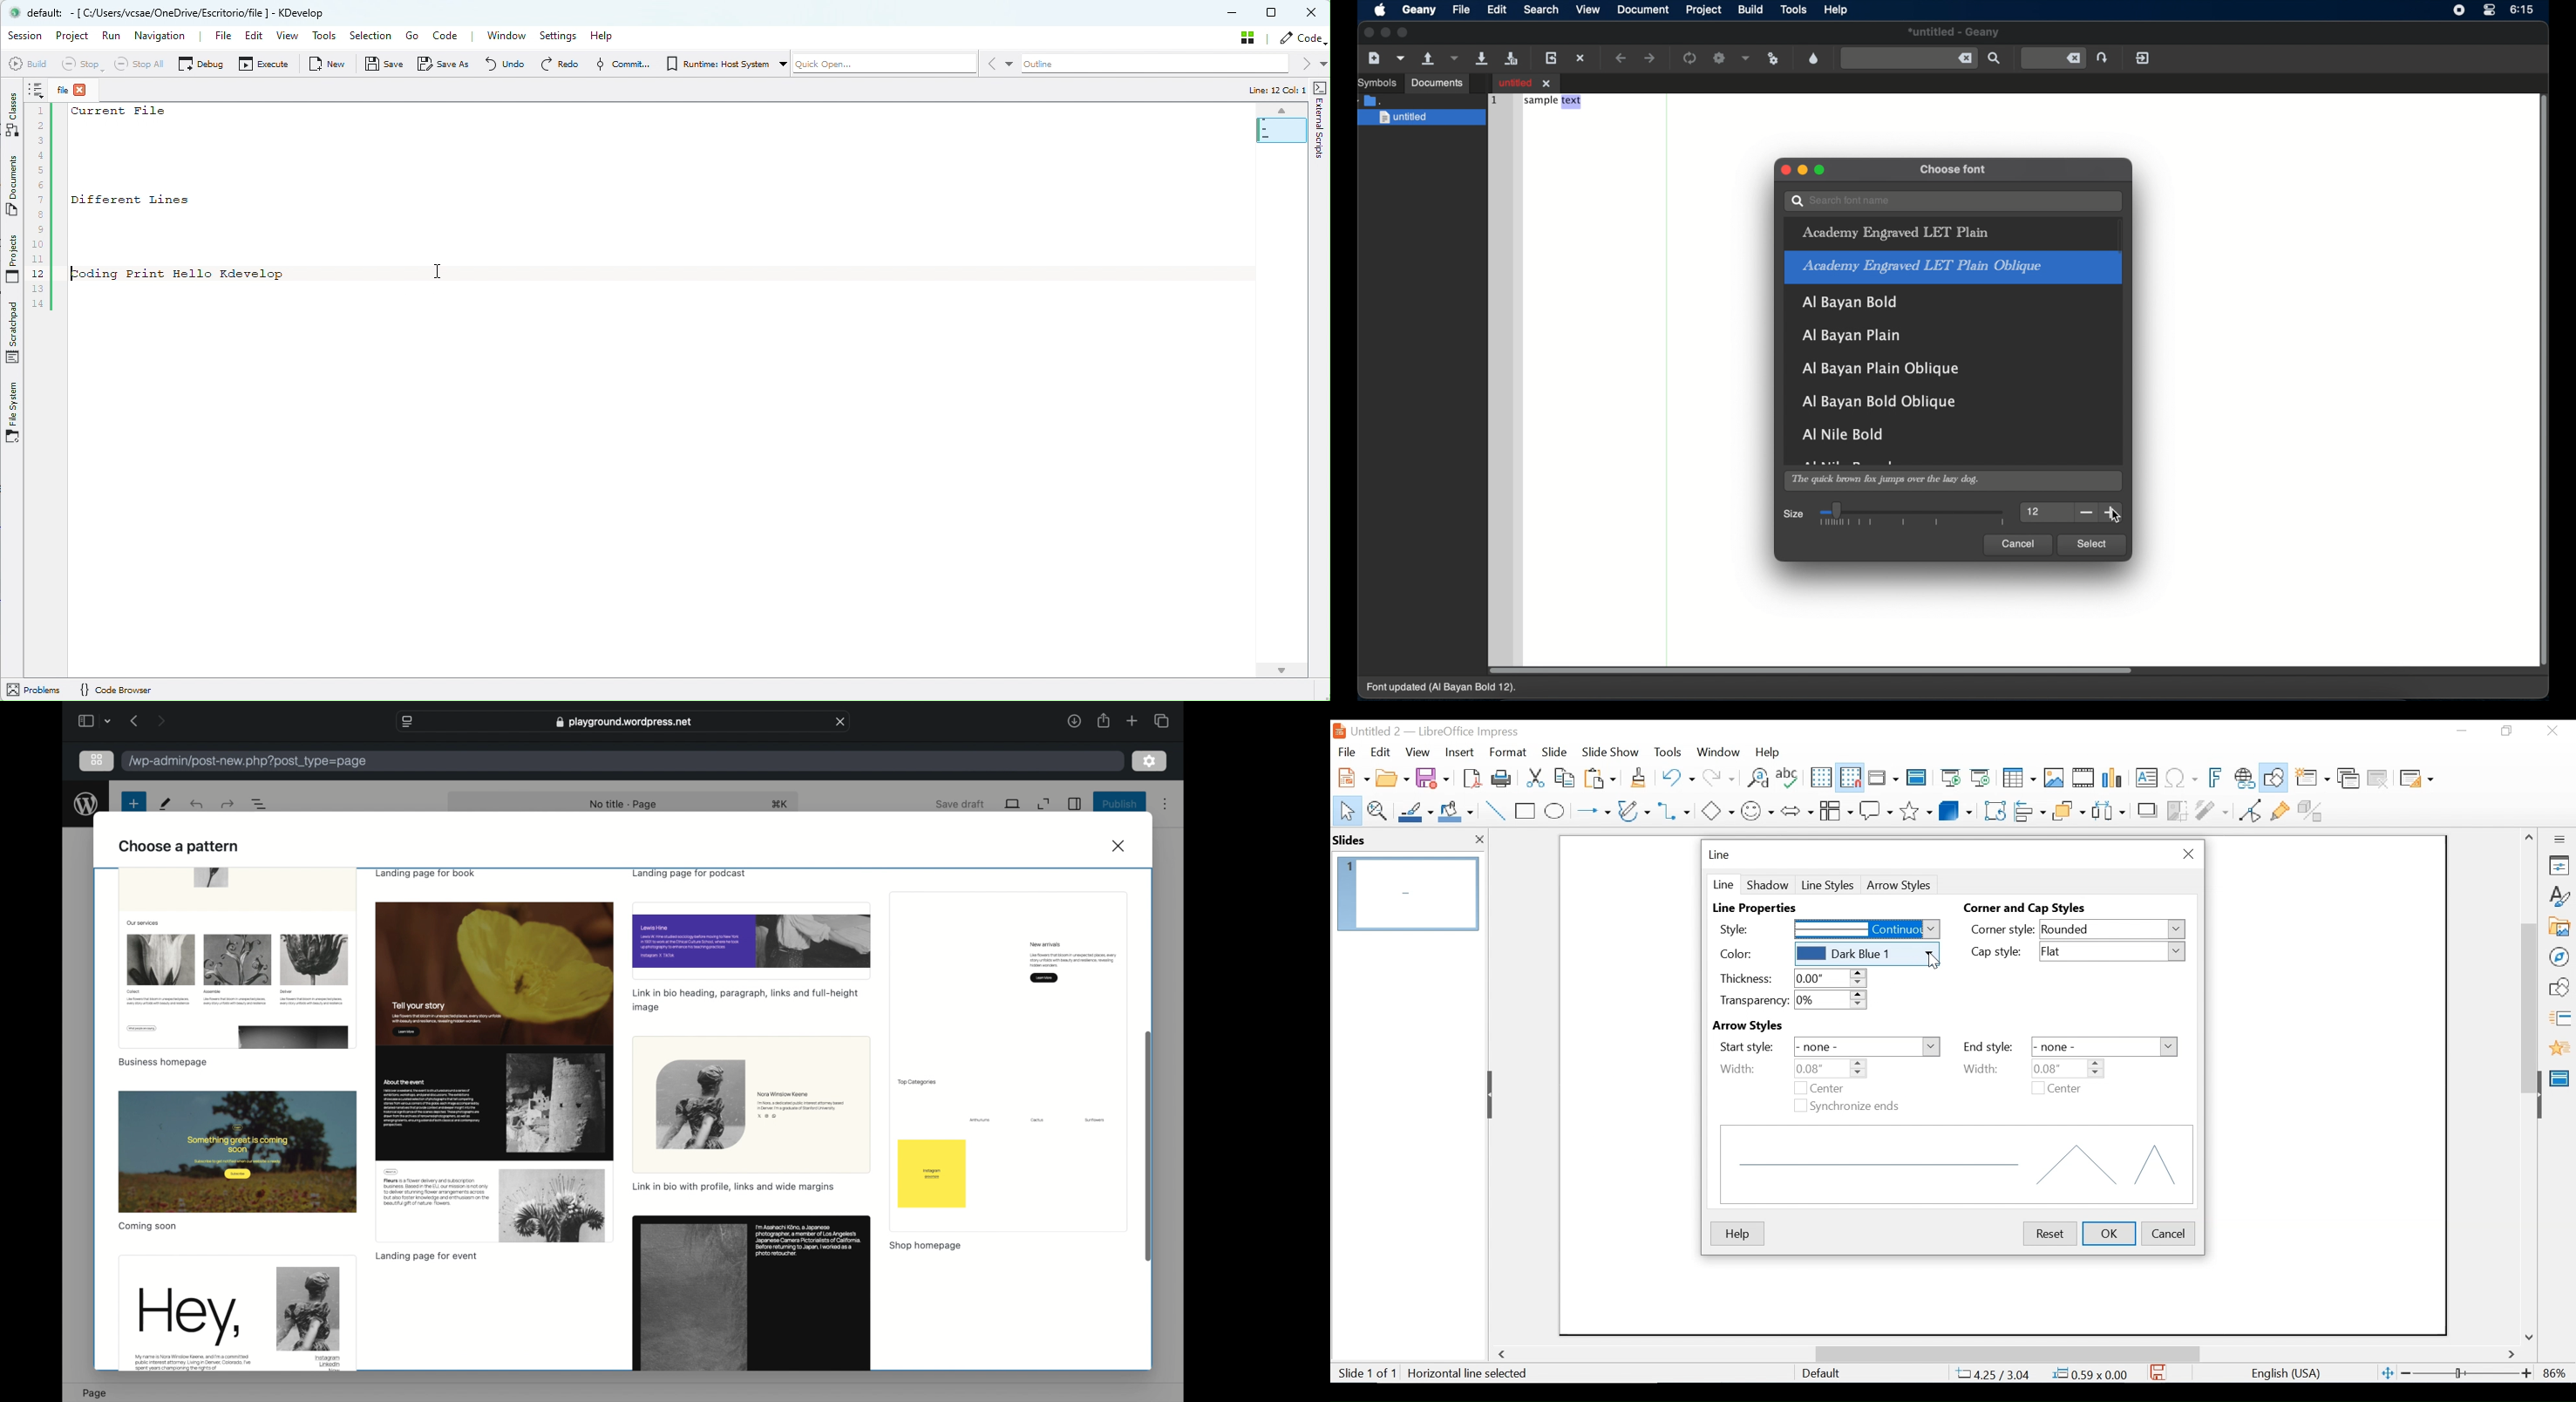 The height and width of the screenshot is (1428, 2576). I want to click on Print, so click(1502, 778).